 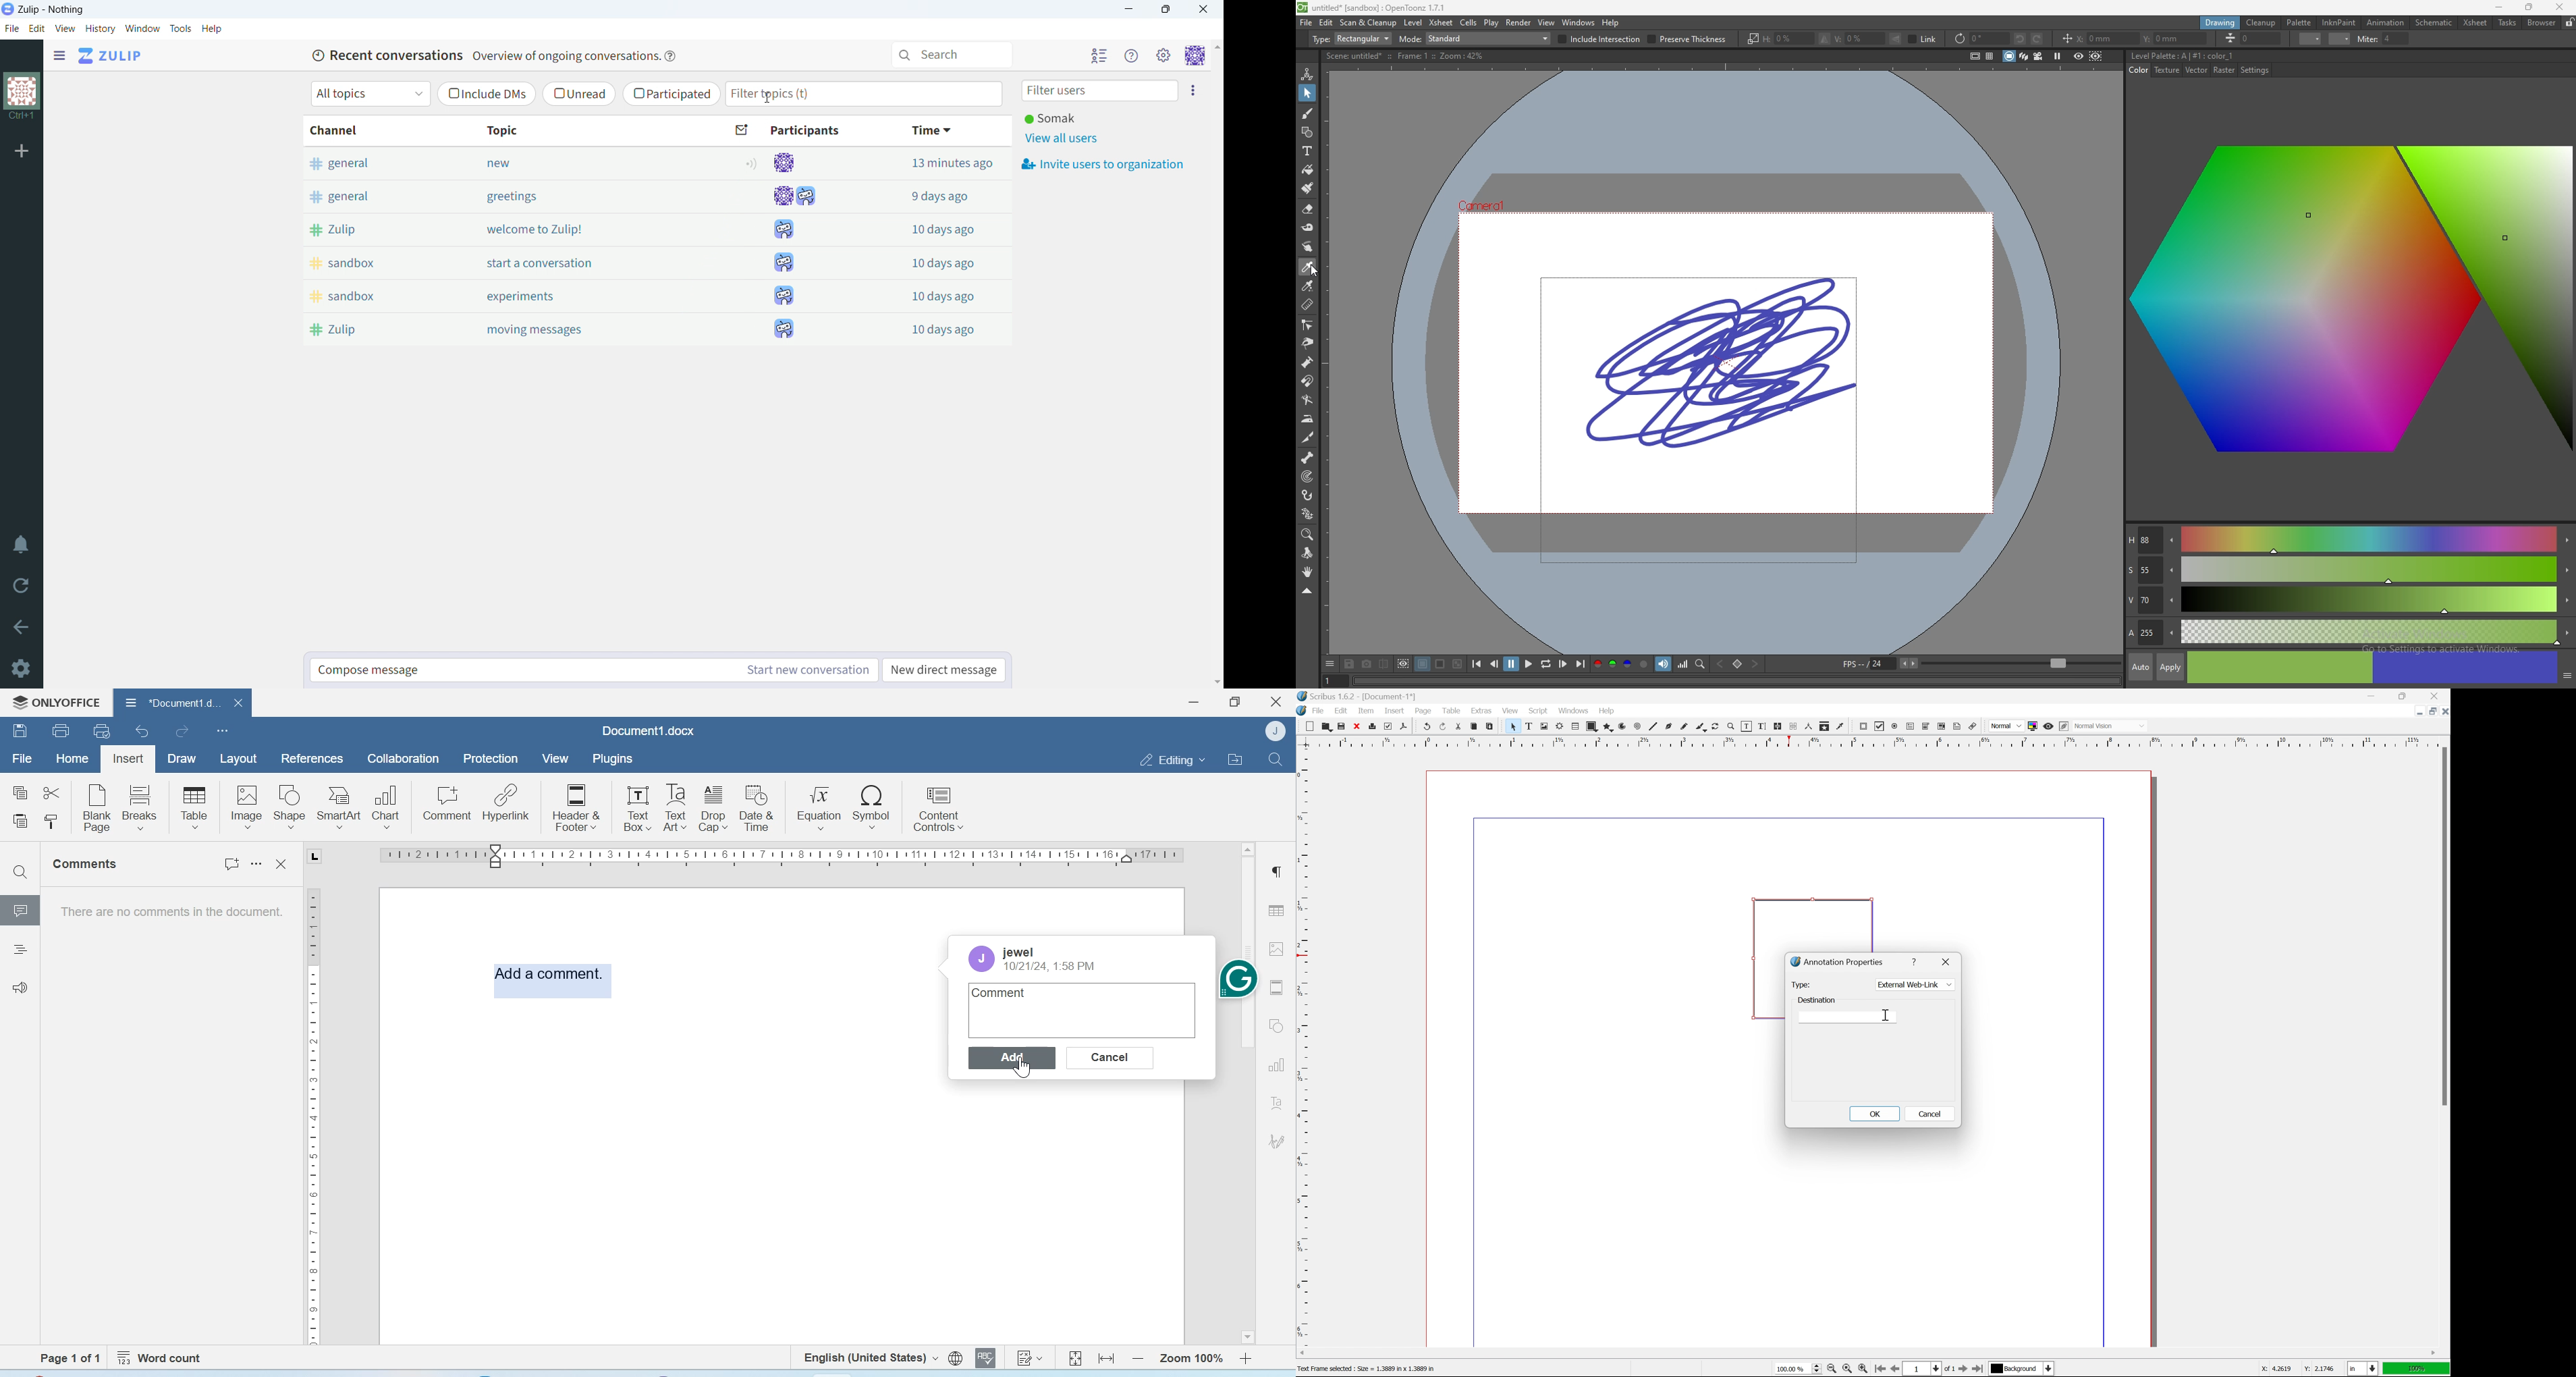 I want to click on help, so click(x=671, y=57).